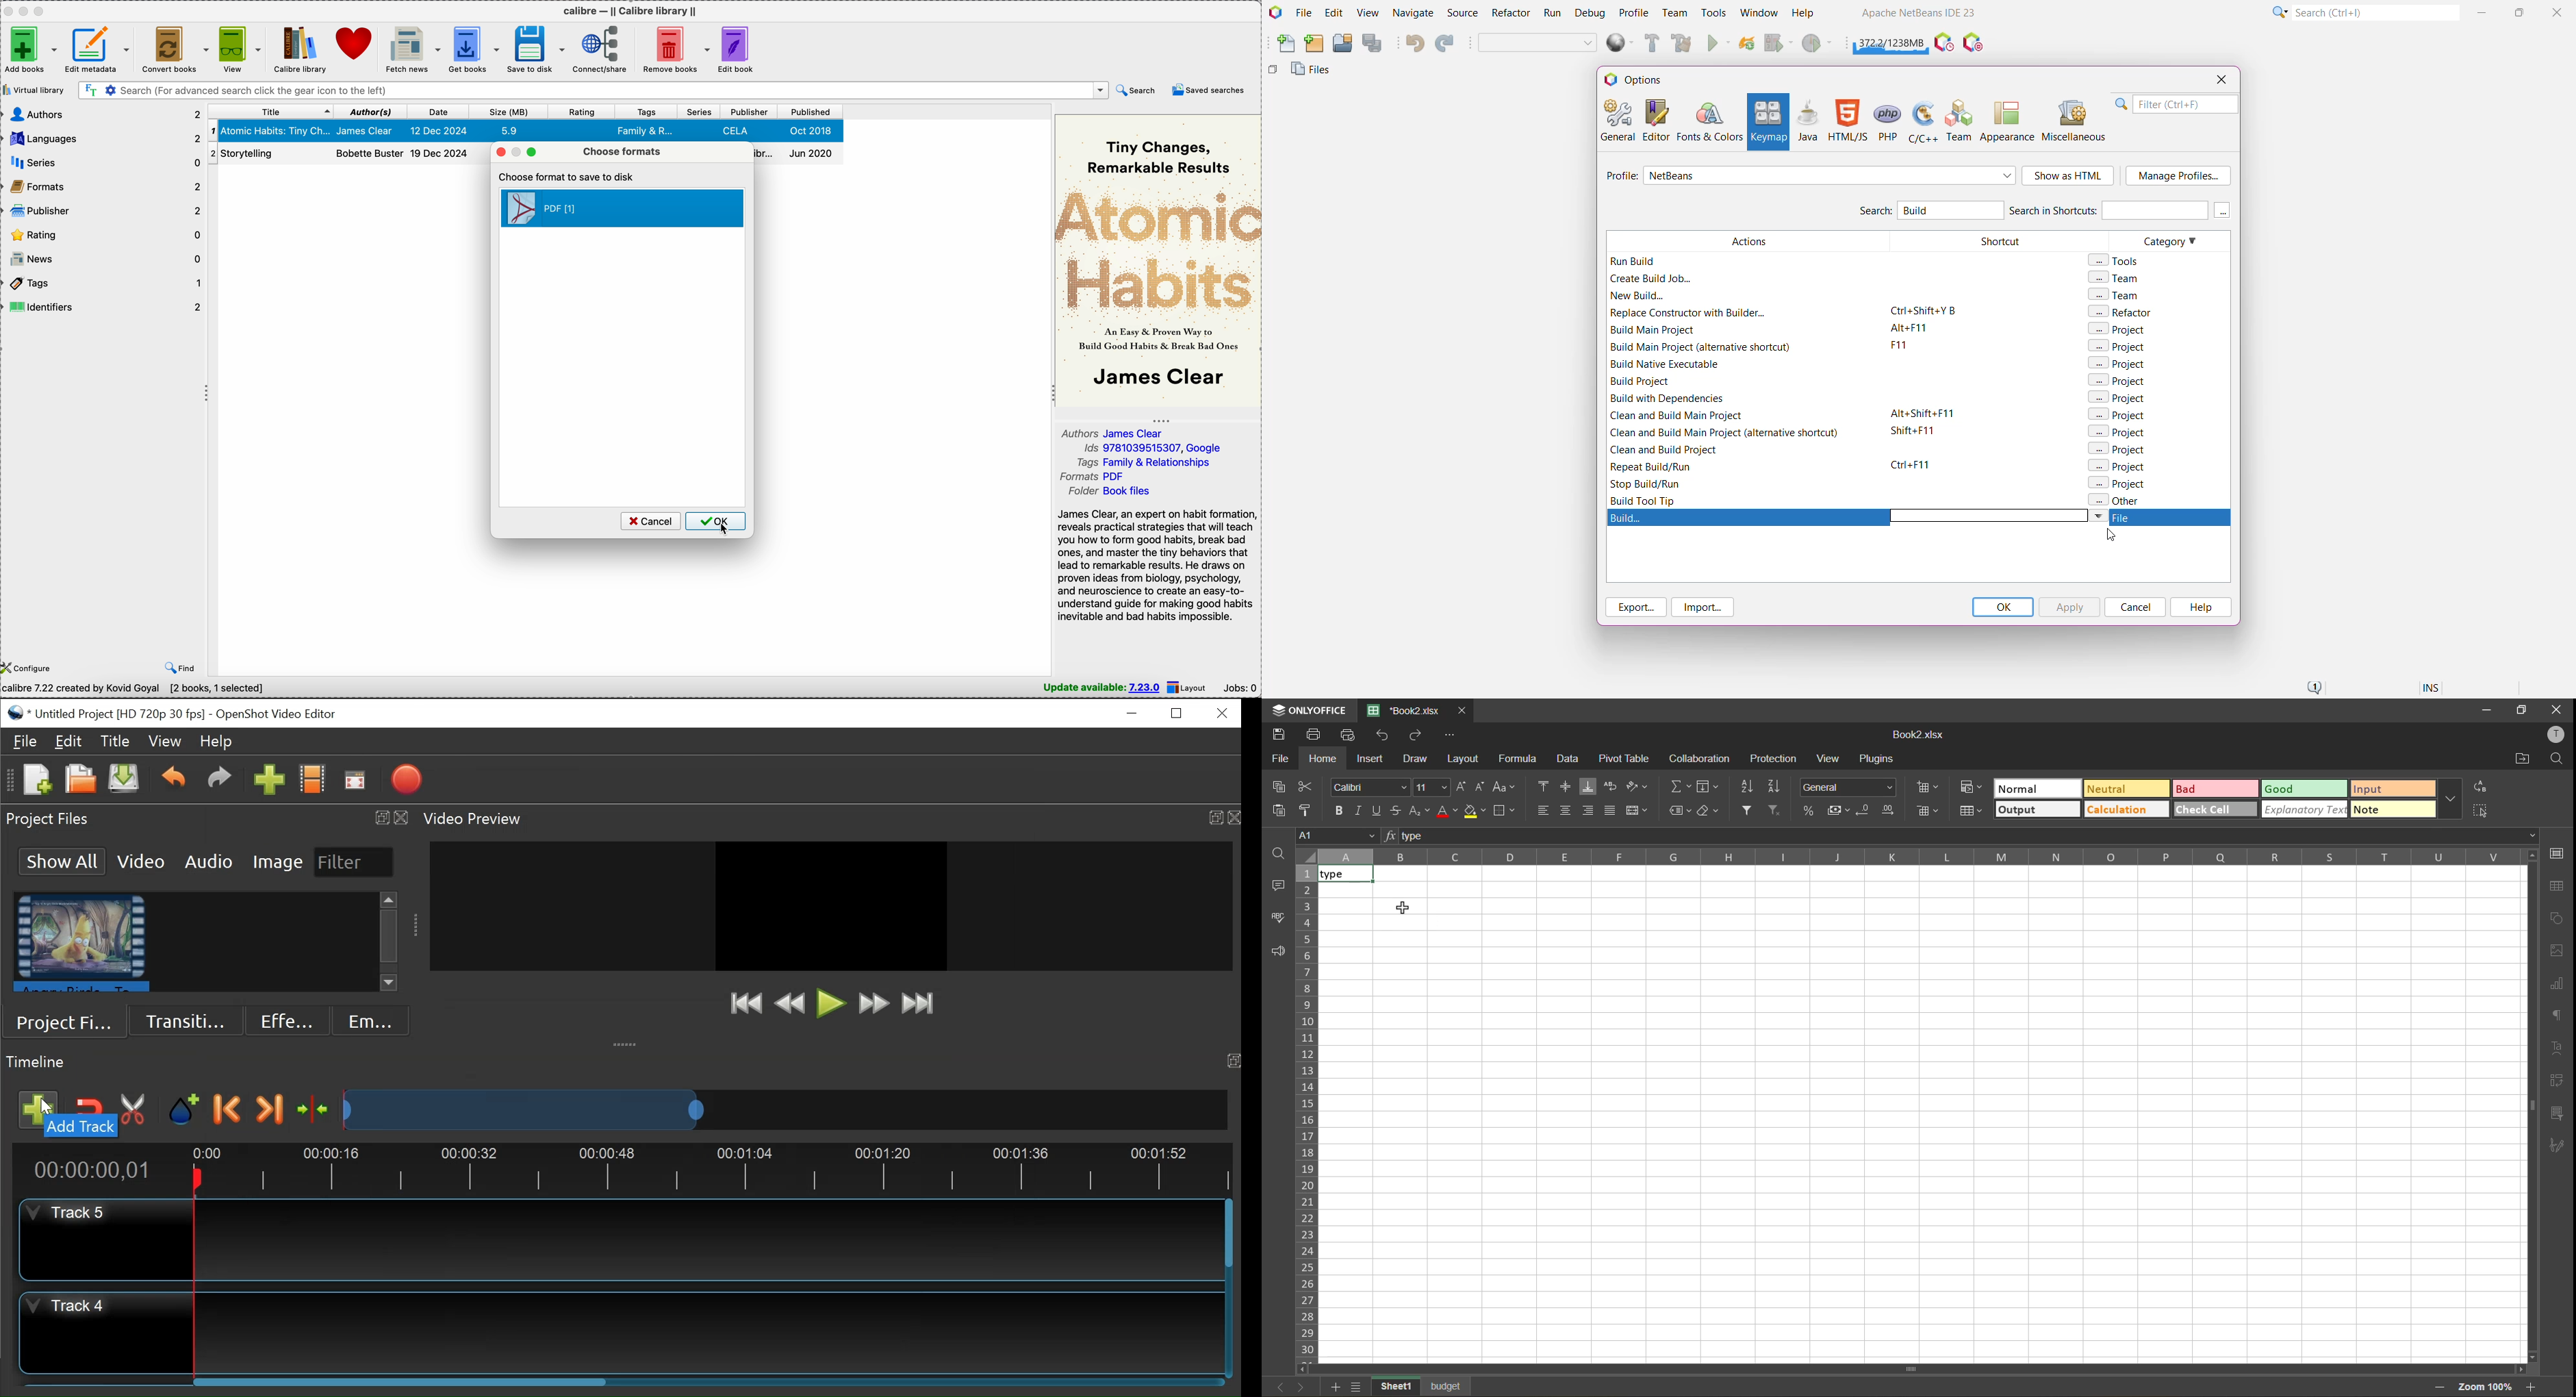 This screenshot has width=2576, height=1400. Describe the element at coordinates (725, 533) in the screenshot. I see `cursor` at that location.